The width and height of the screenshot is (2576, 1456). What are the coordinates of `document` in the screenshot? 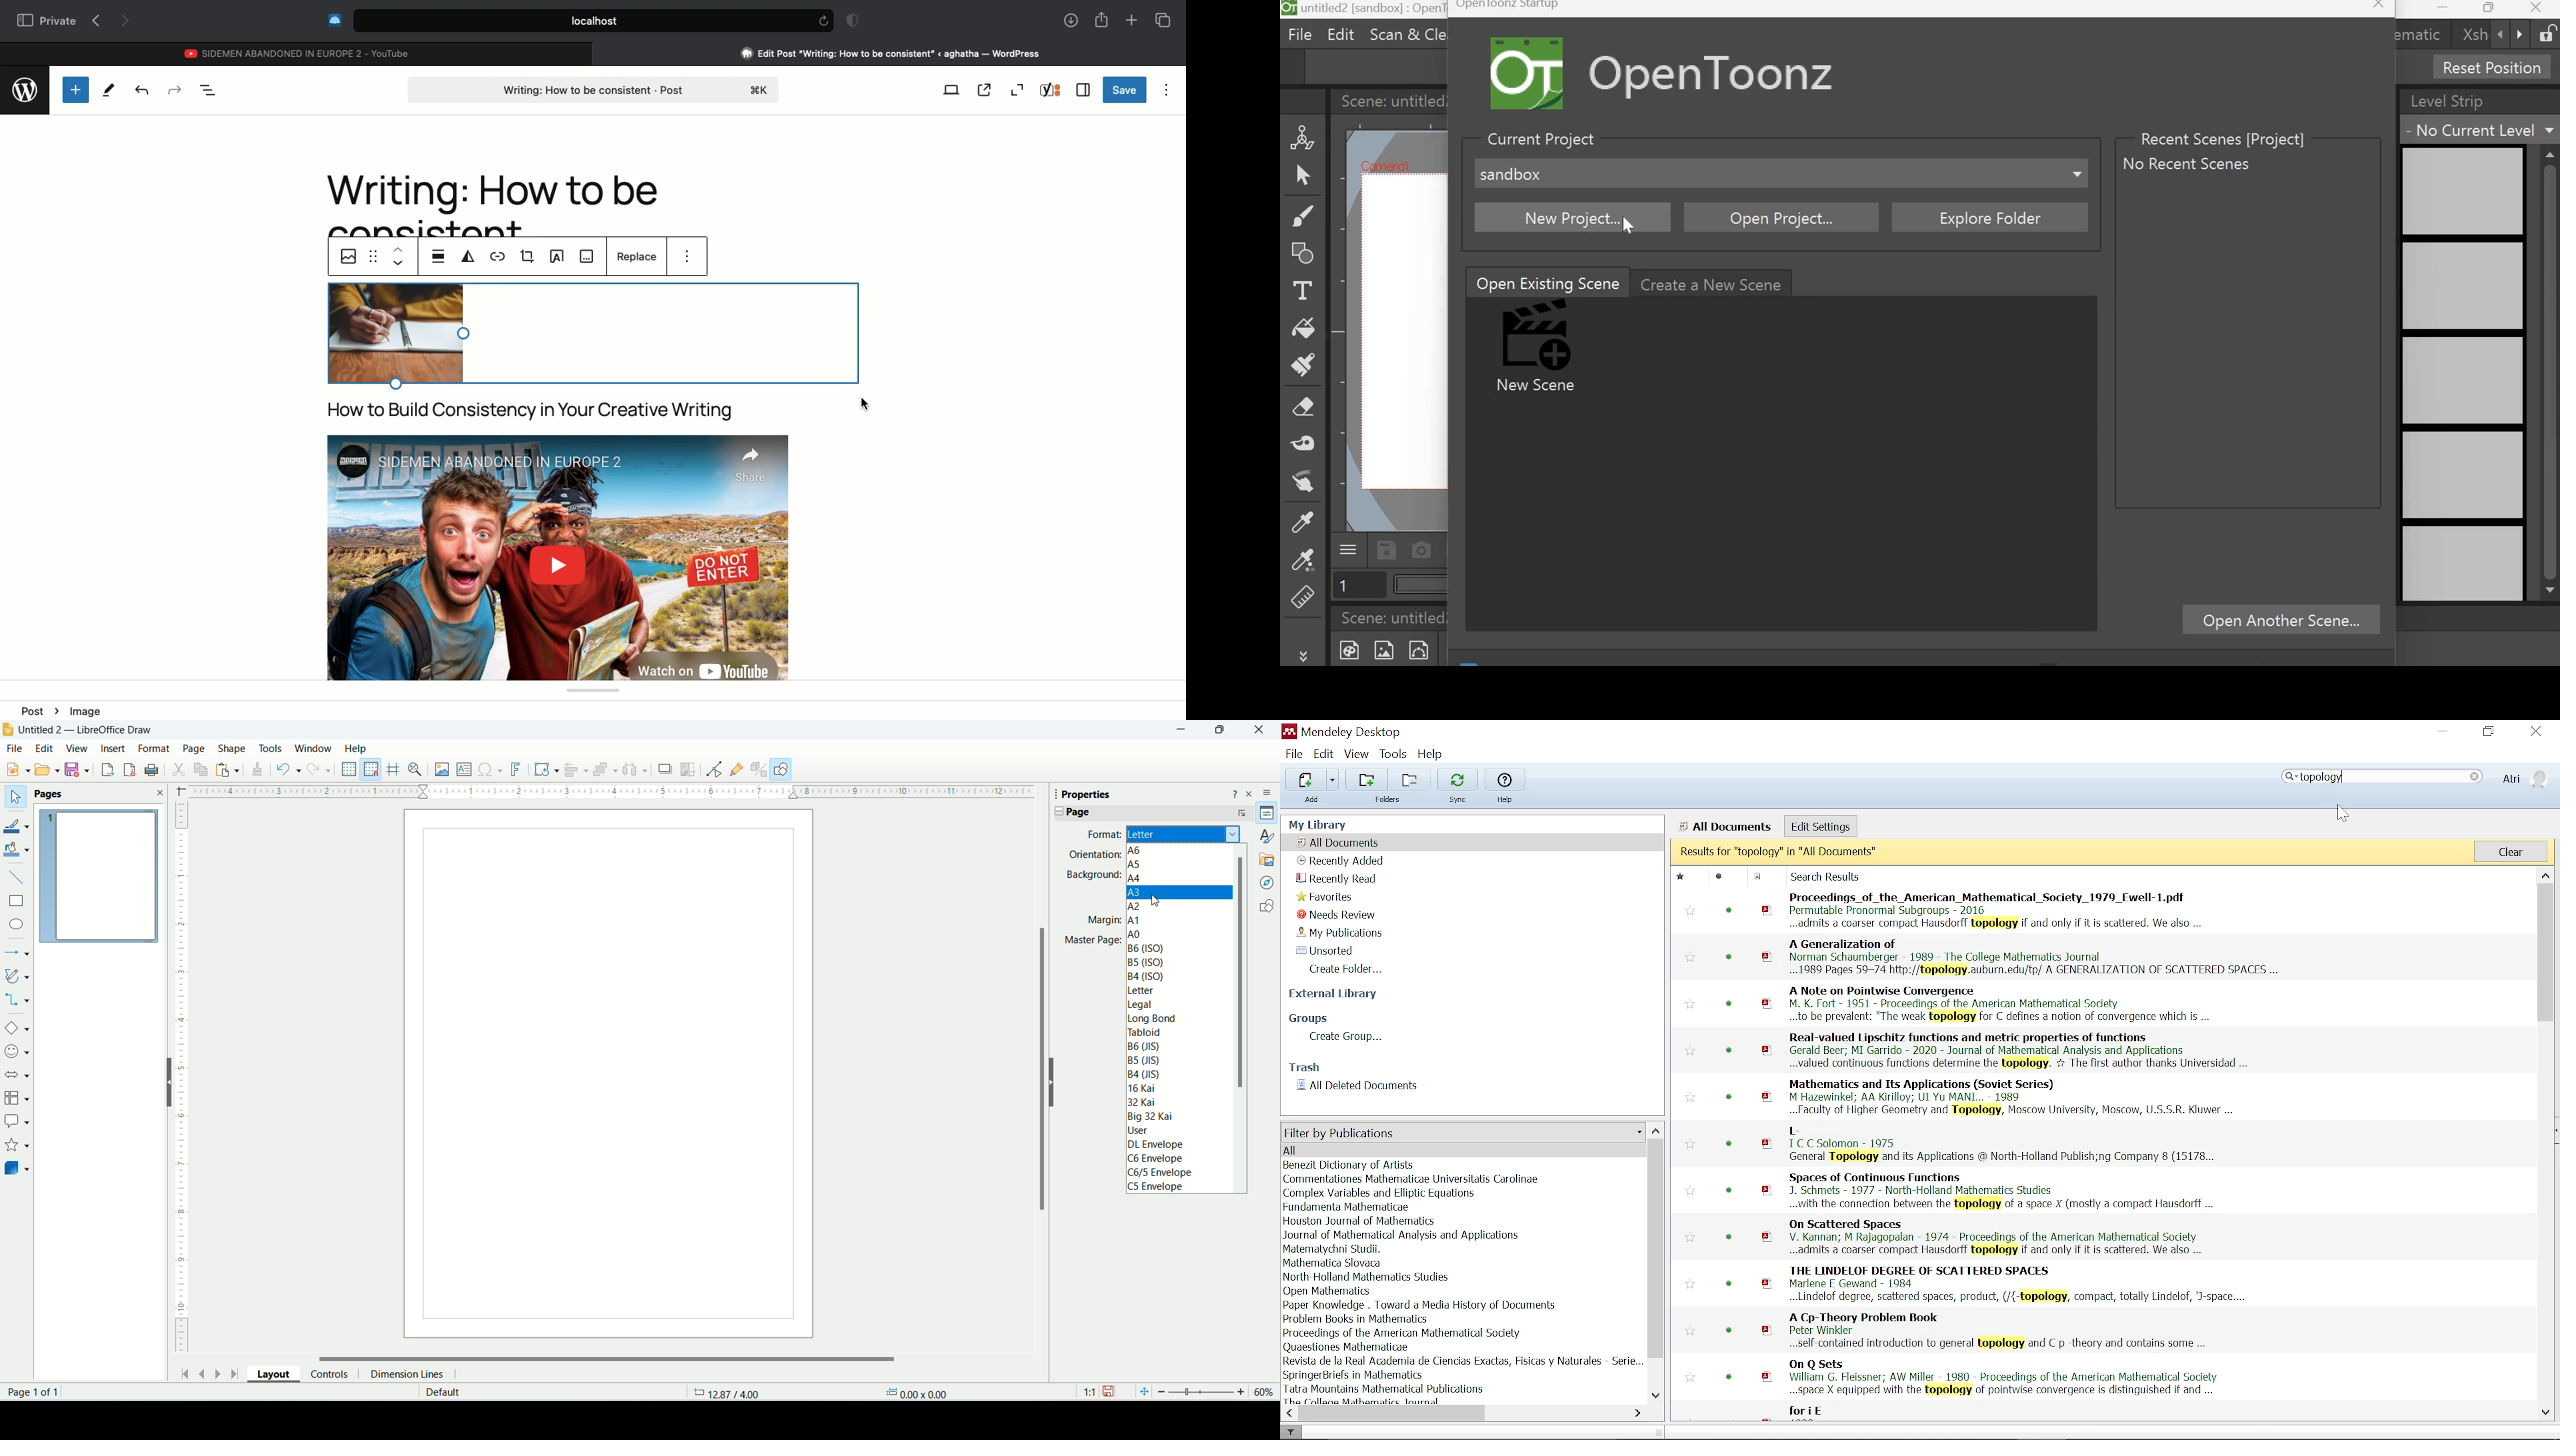 It's located at (1760, 877).